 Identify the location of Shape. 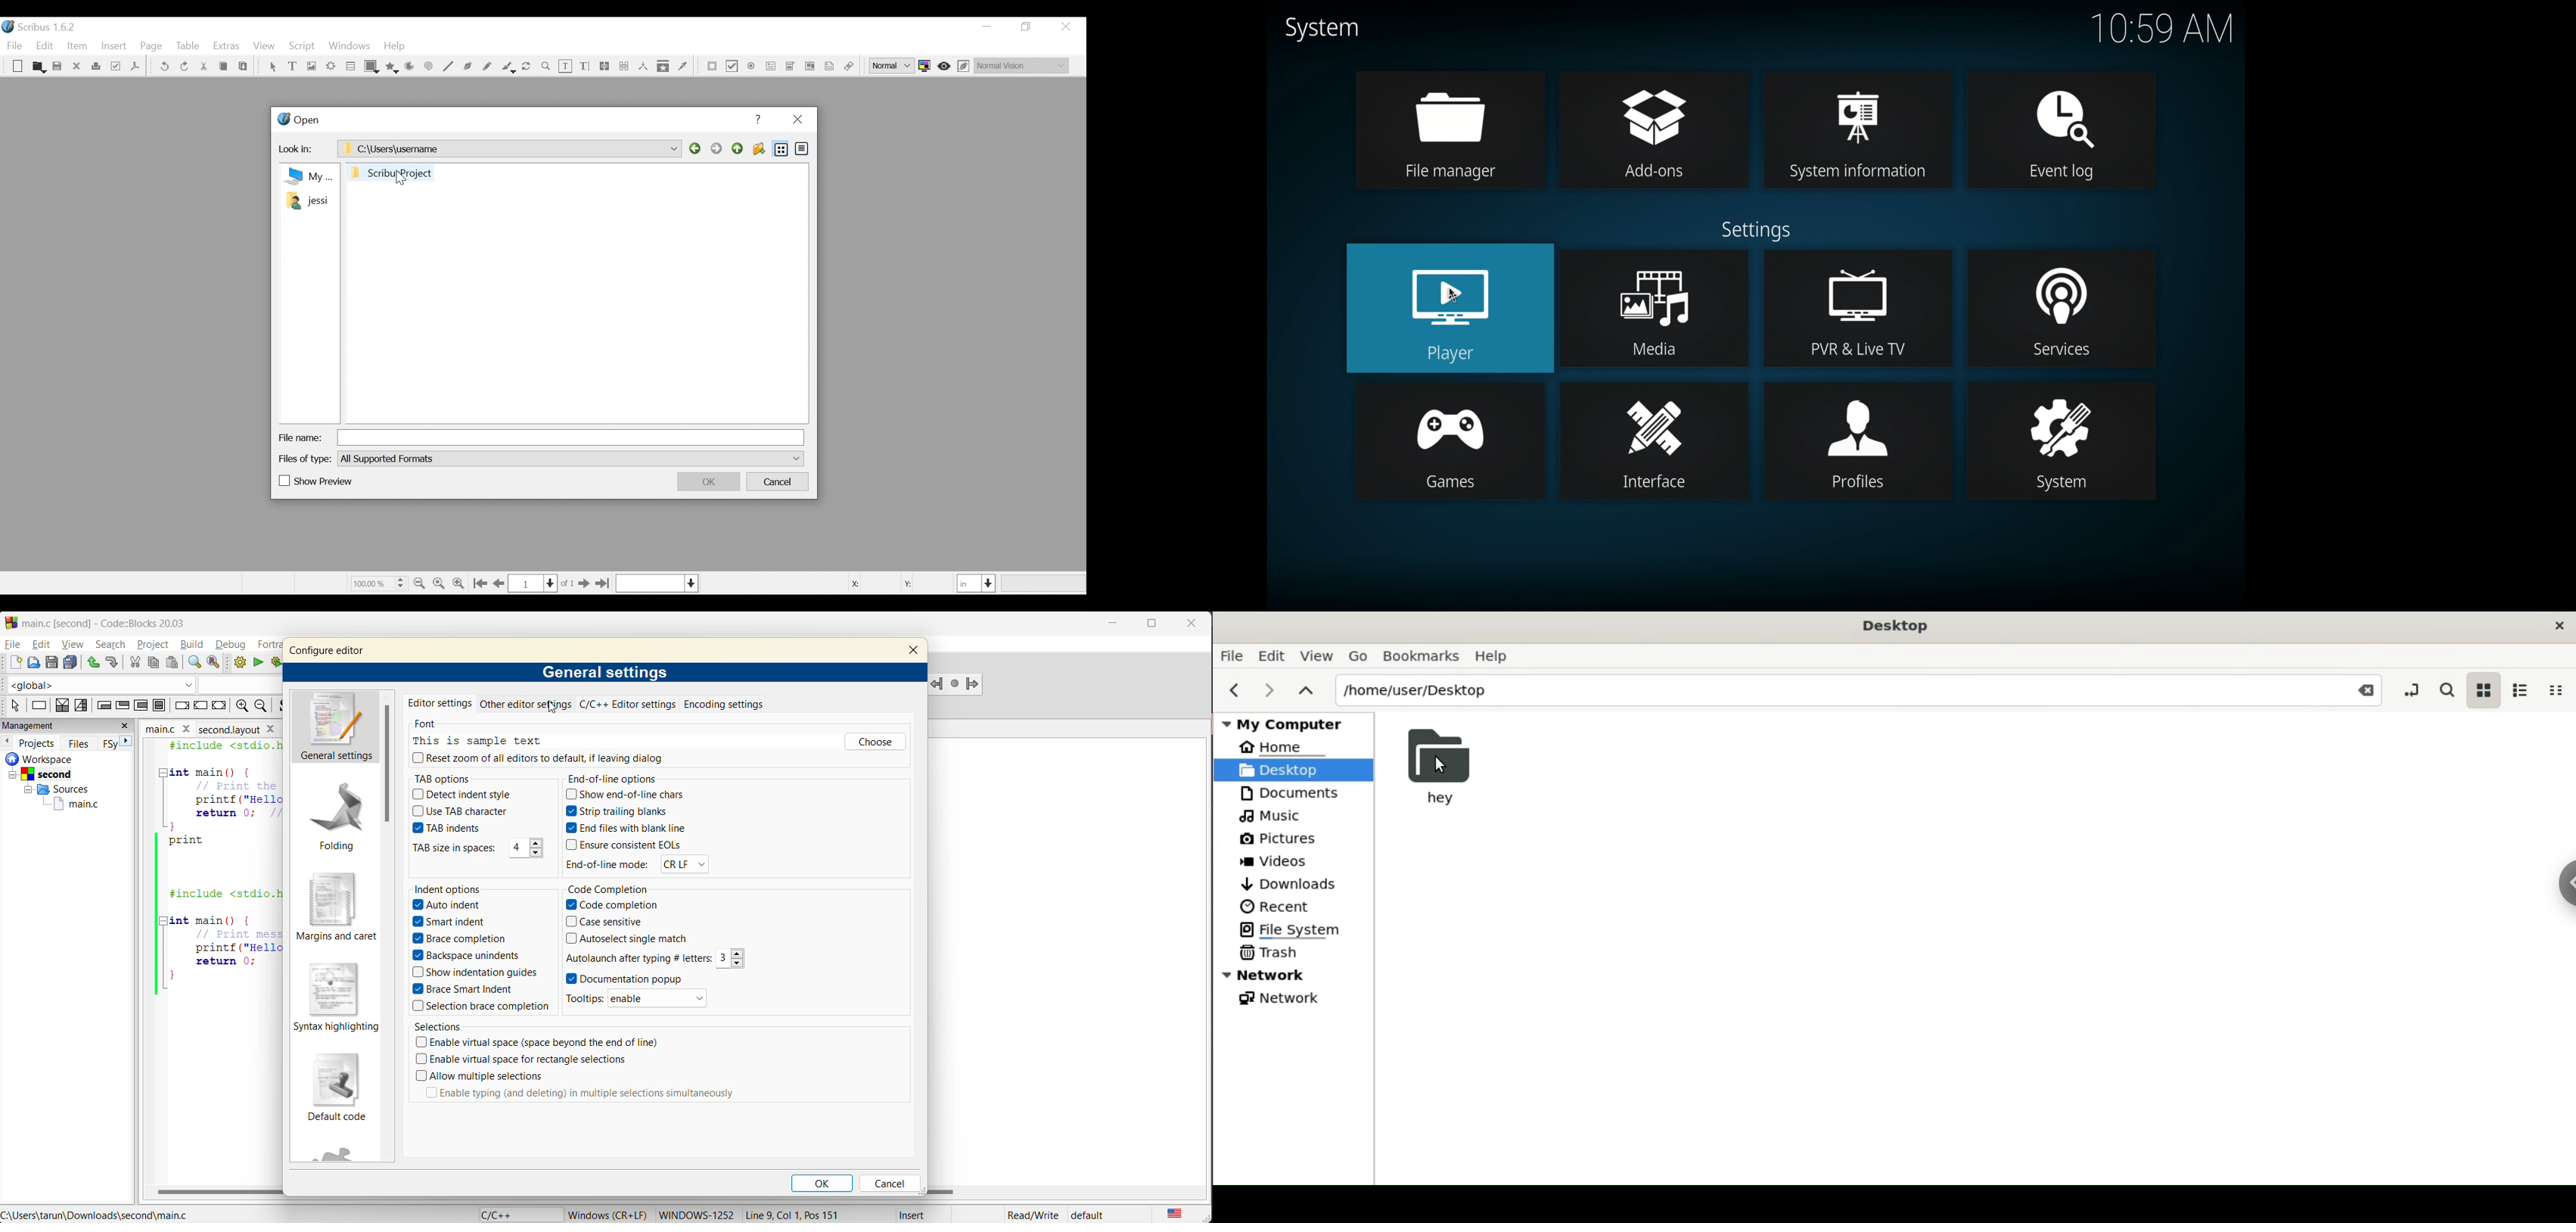
(372, 67).